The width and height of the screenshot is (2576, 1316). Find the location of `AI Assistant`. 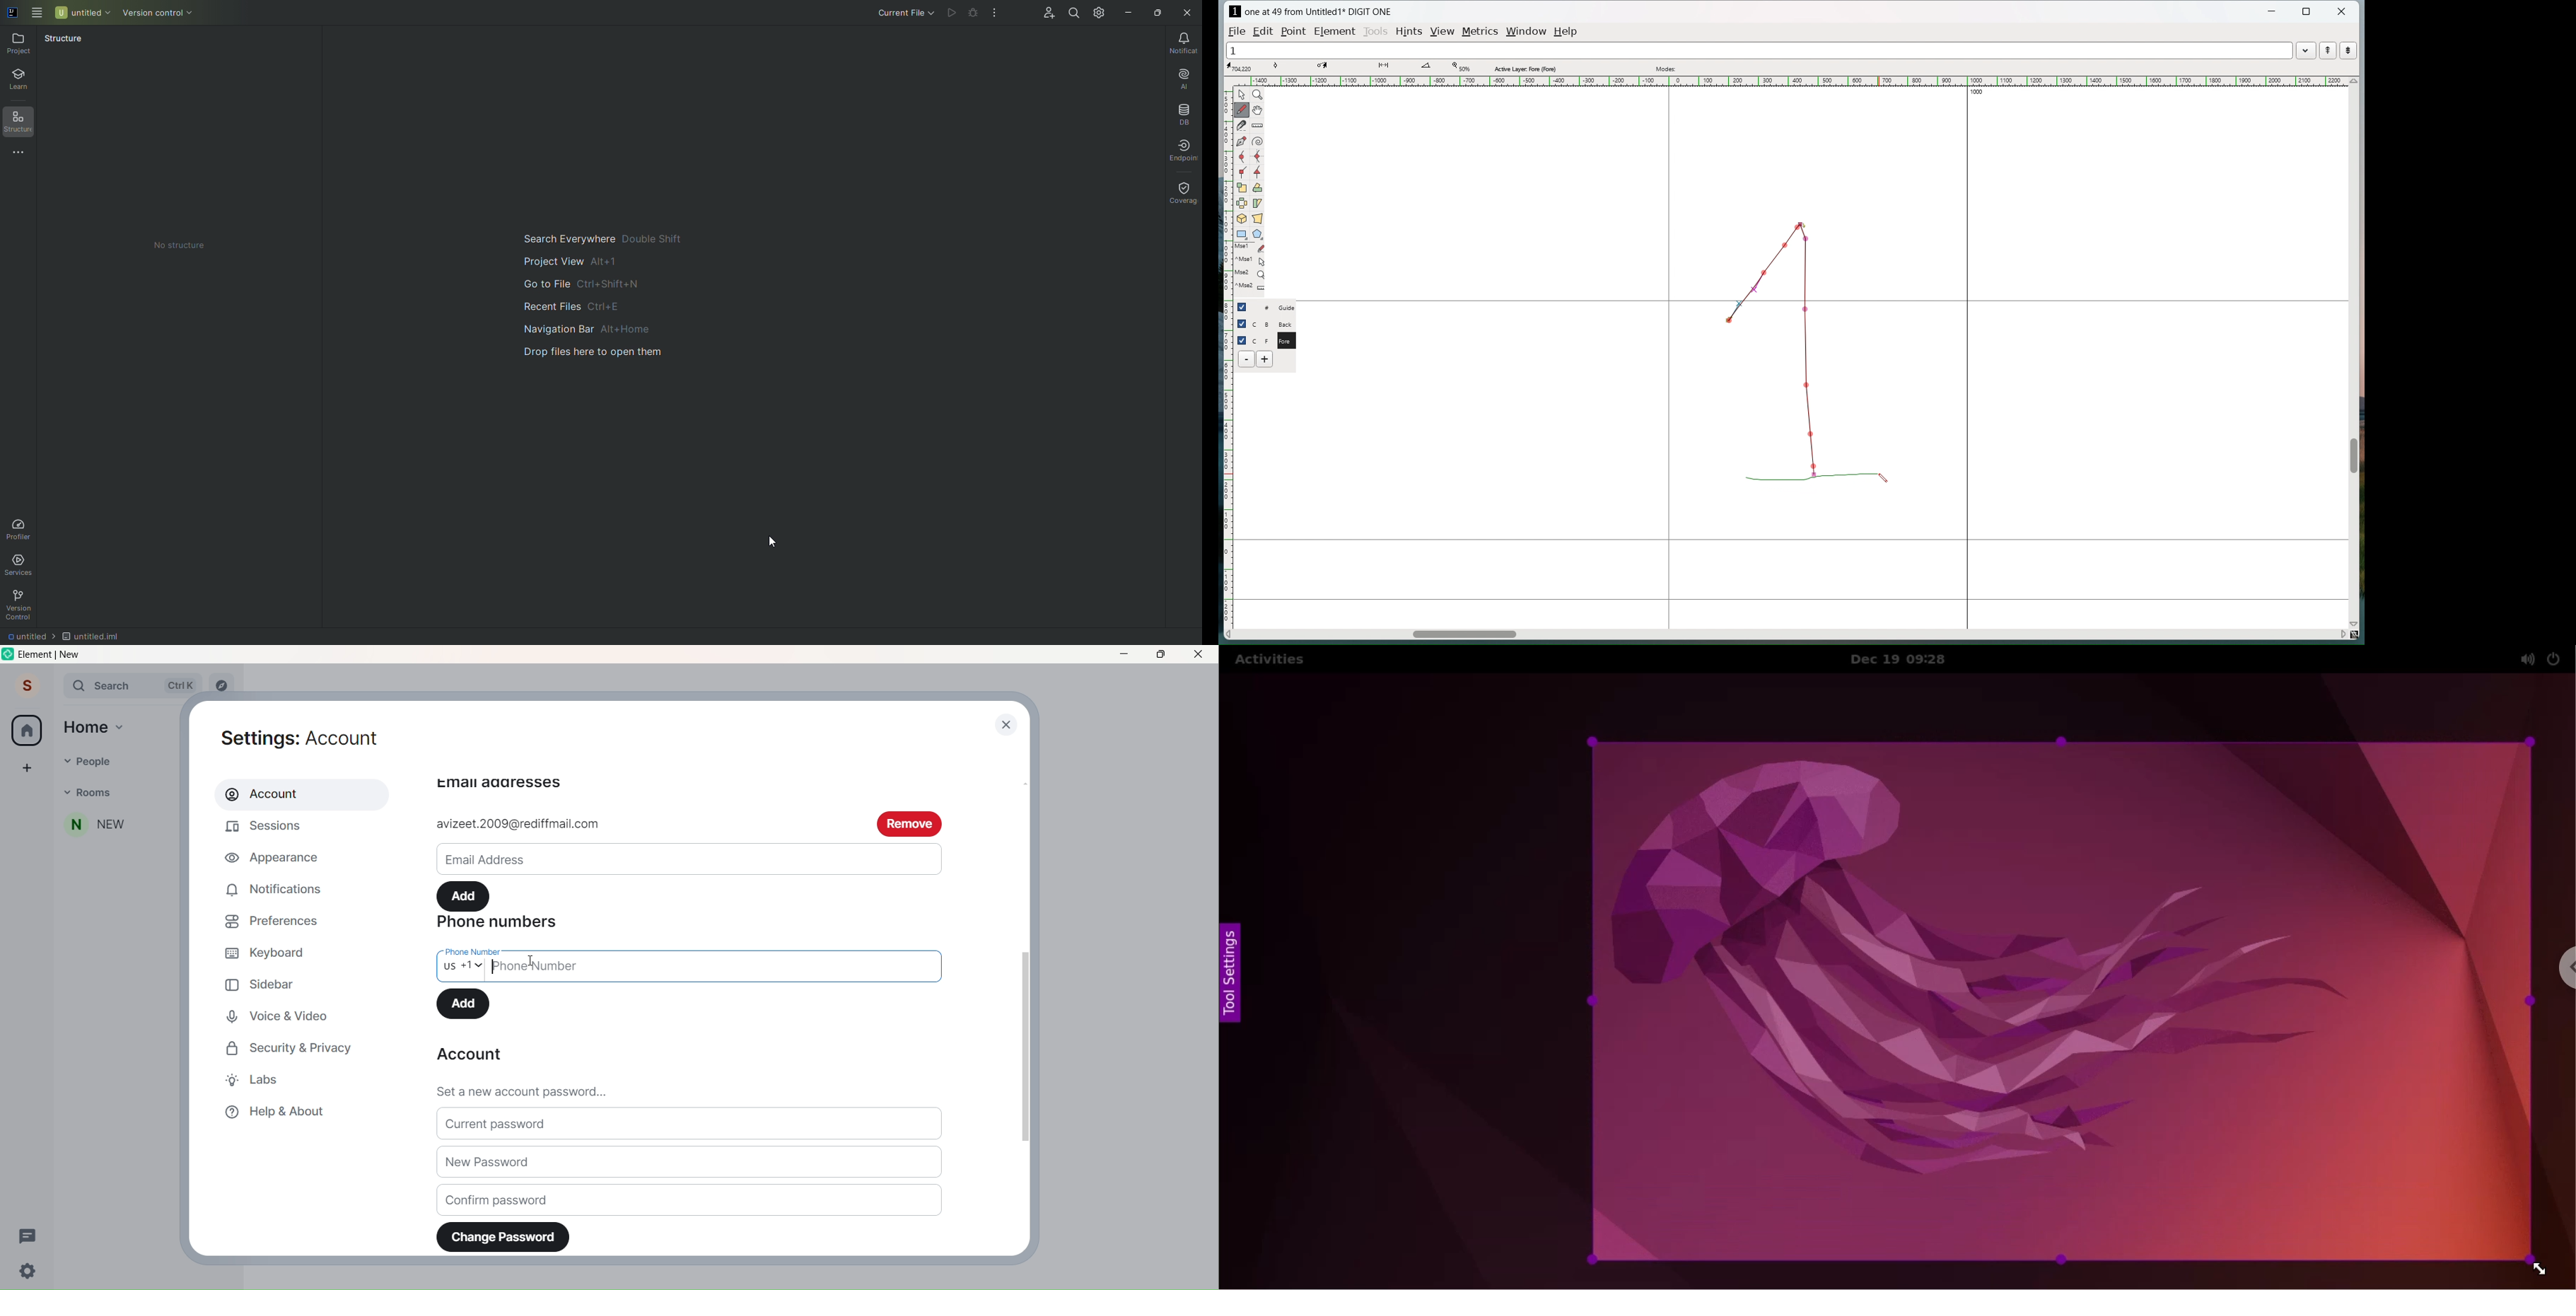

AI Assistant is located at coordinates (1184, 78).